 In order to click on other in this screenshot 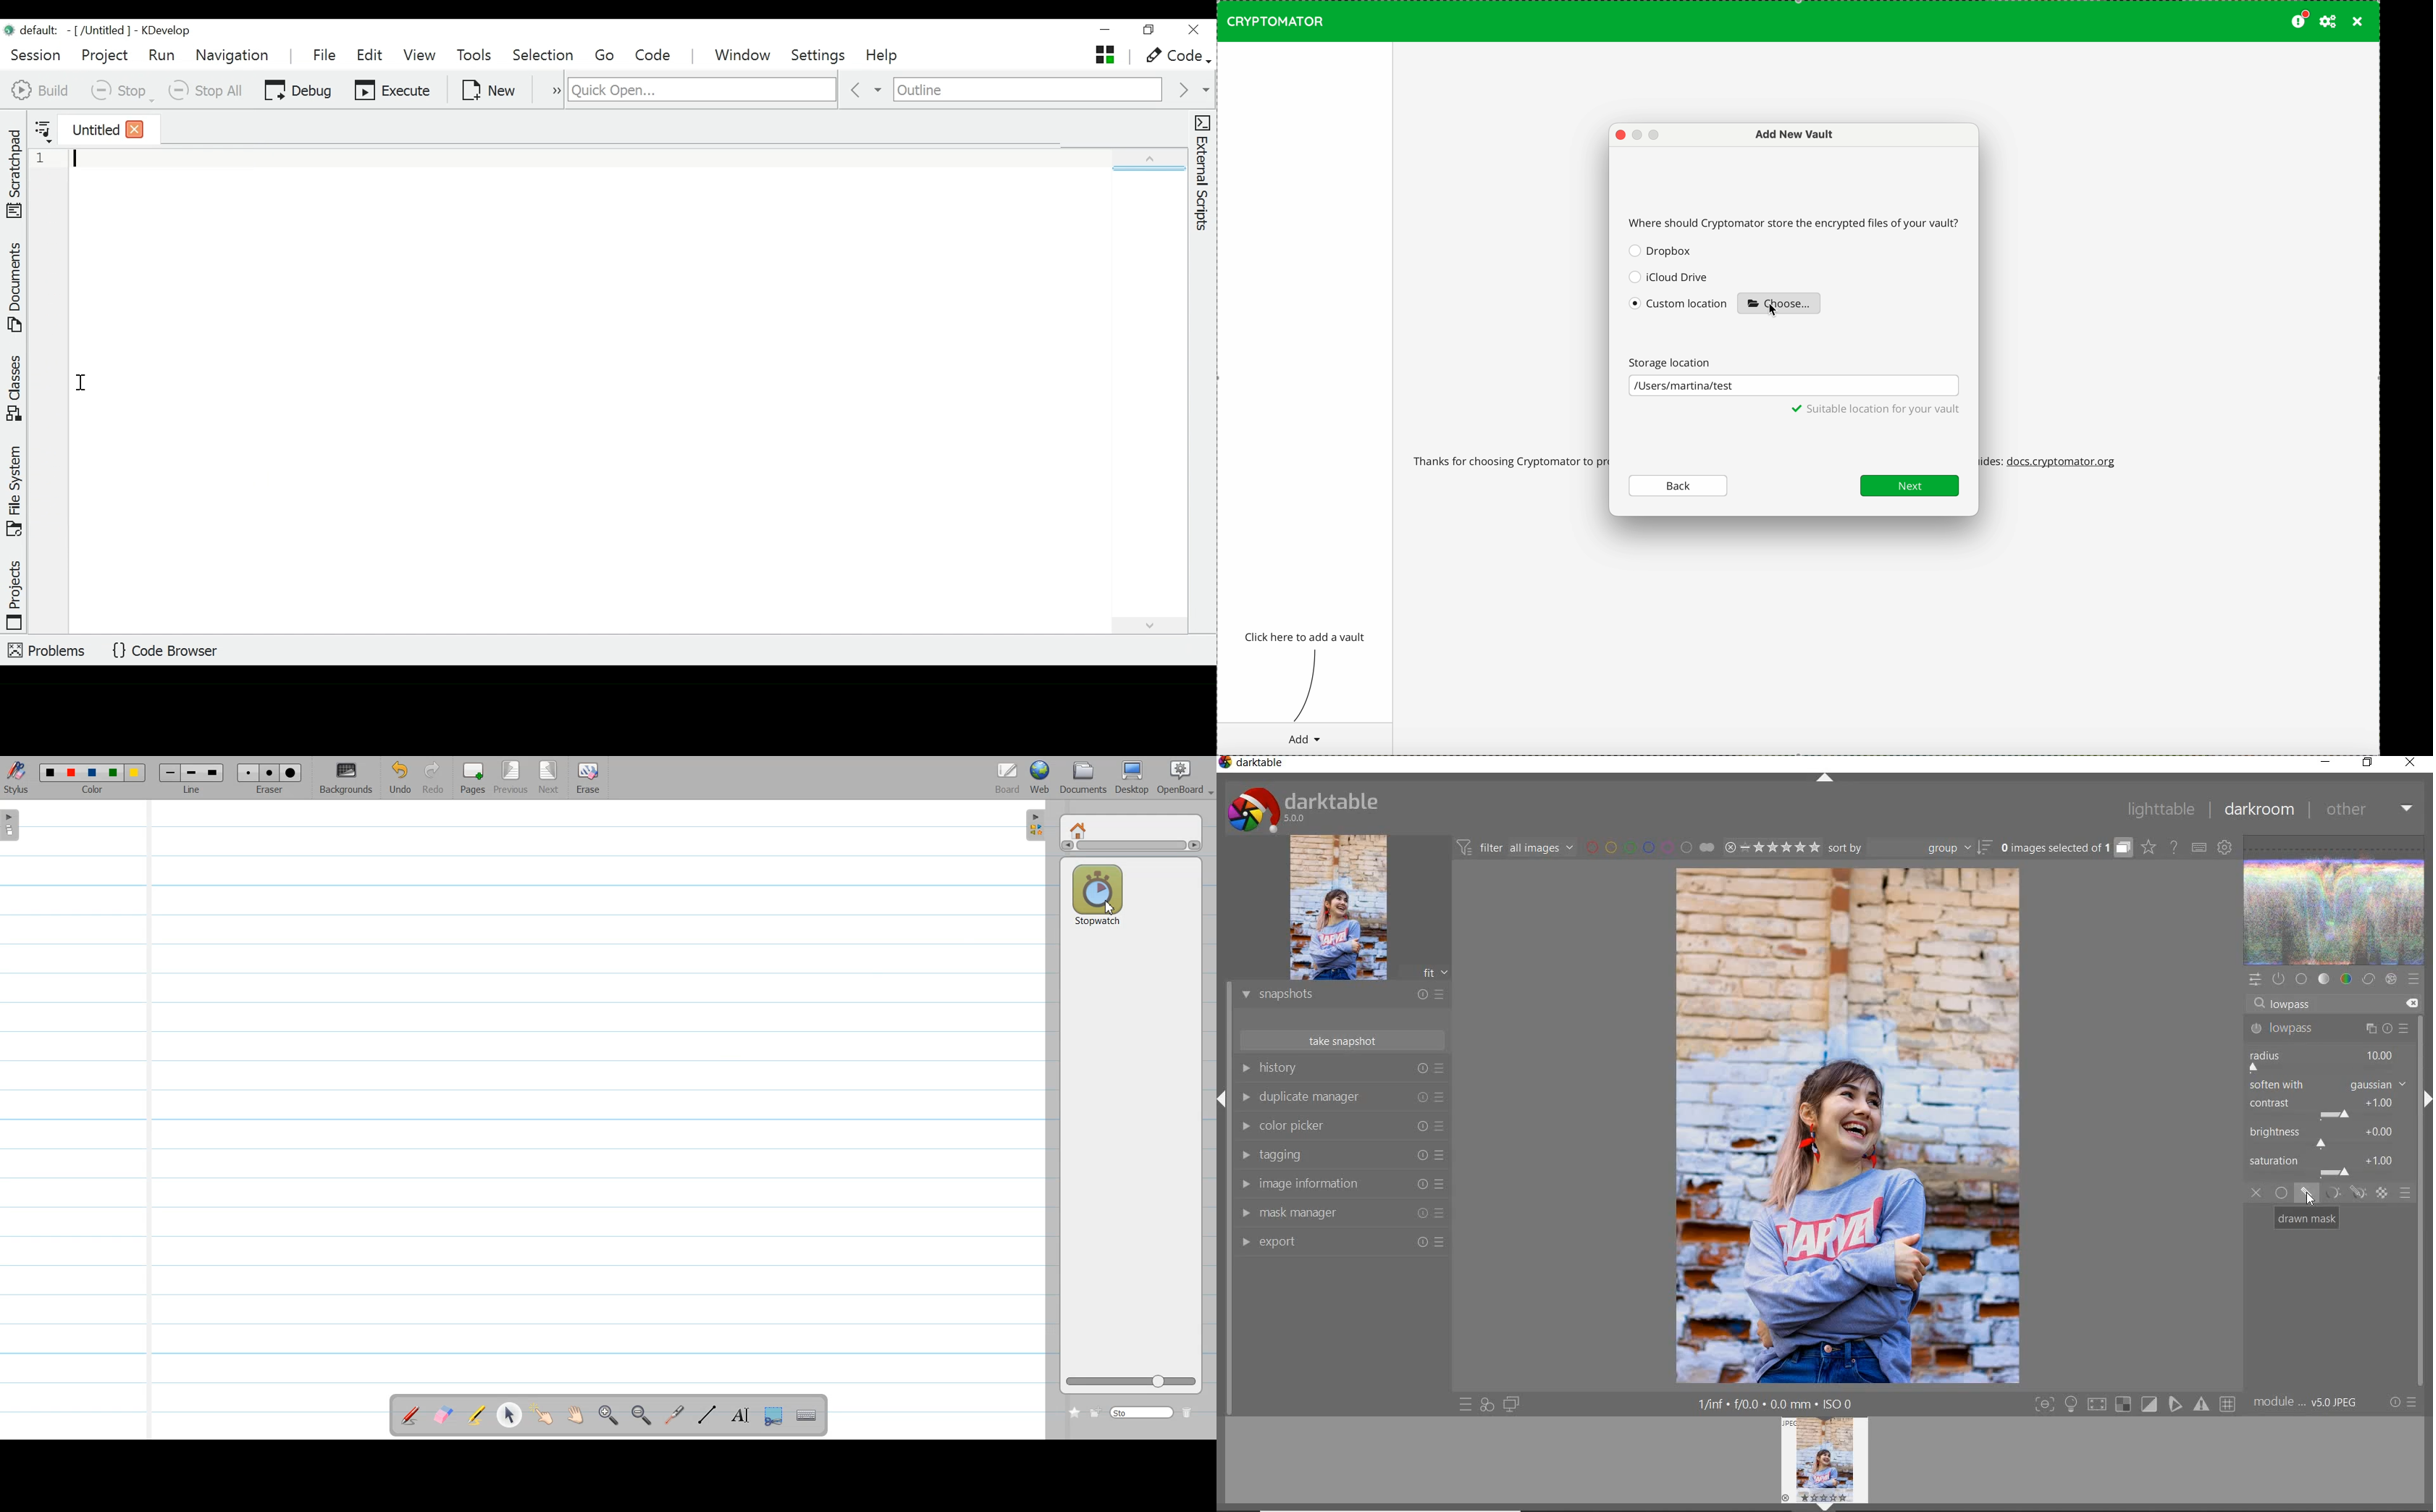, I will do `click(2369, 812)`.